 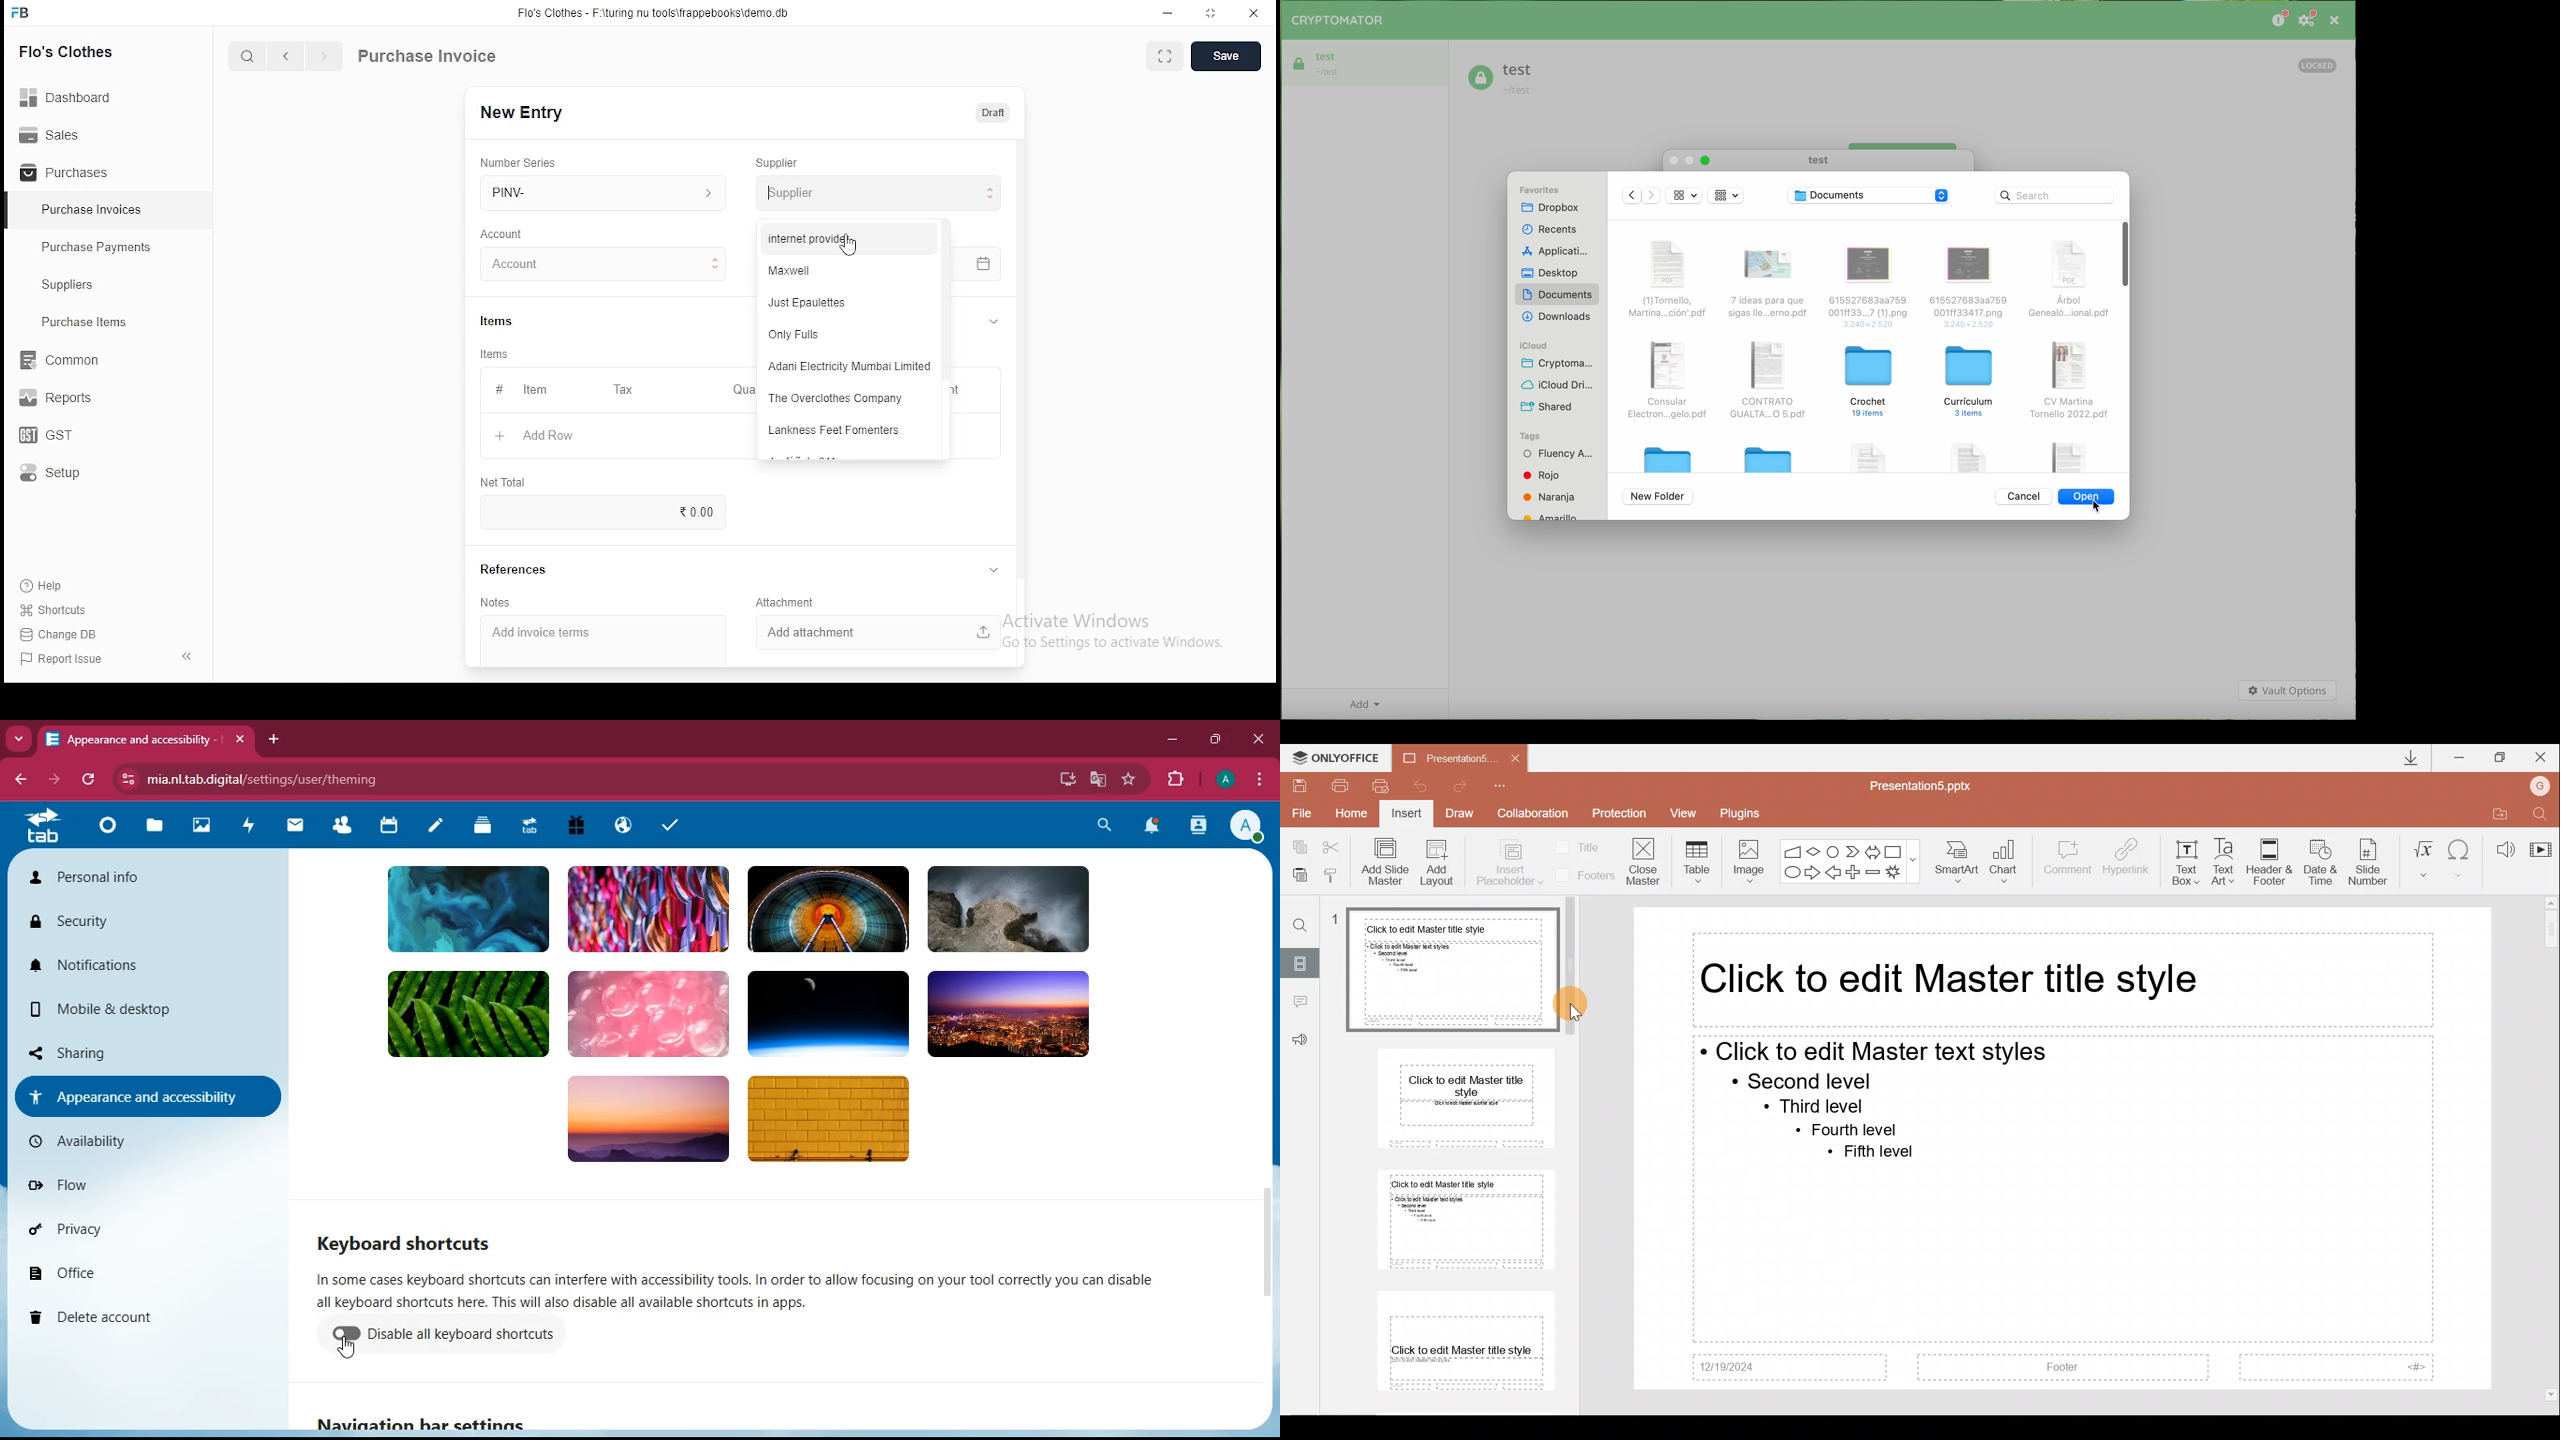 I want to click on supplier, so click(x=873, y=192).